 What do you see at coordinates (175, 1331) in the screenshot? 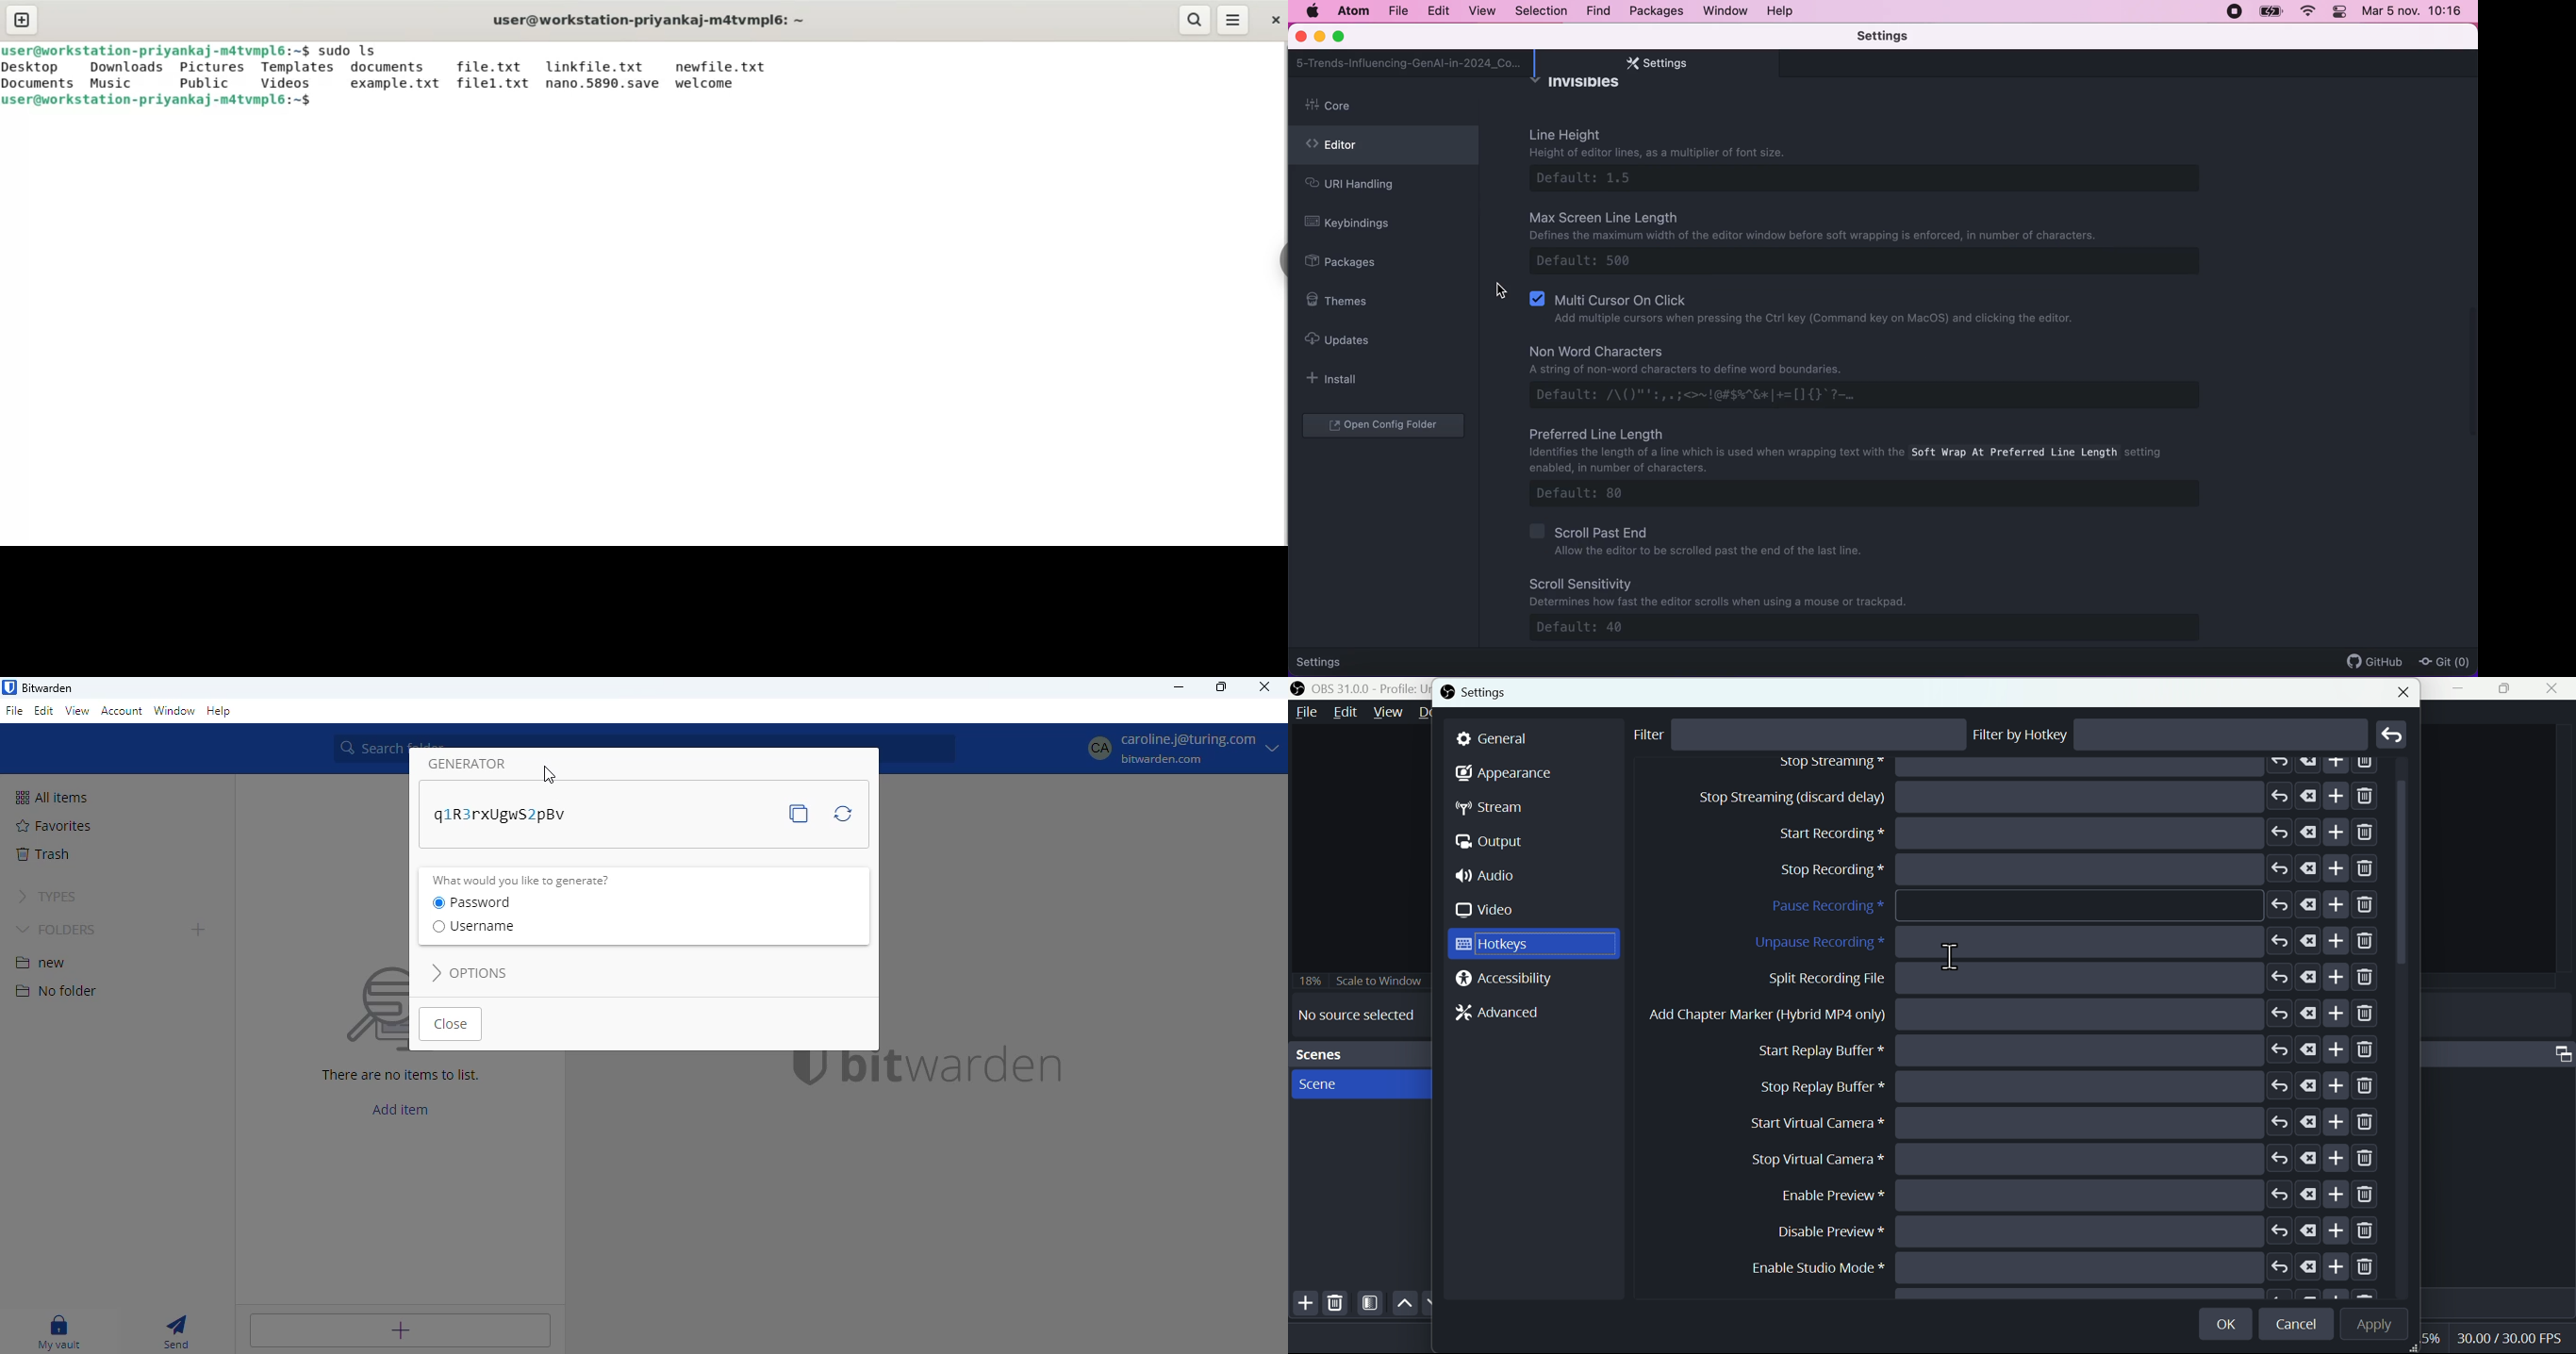
I see `send` at bounding box center [175, 1331].